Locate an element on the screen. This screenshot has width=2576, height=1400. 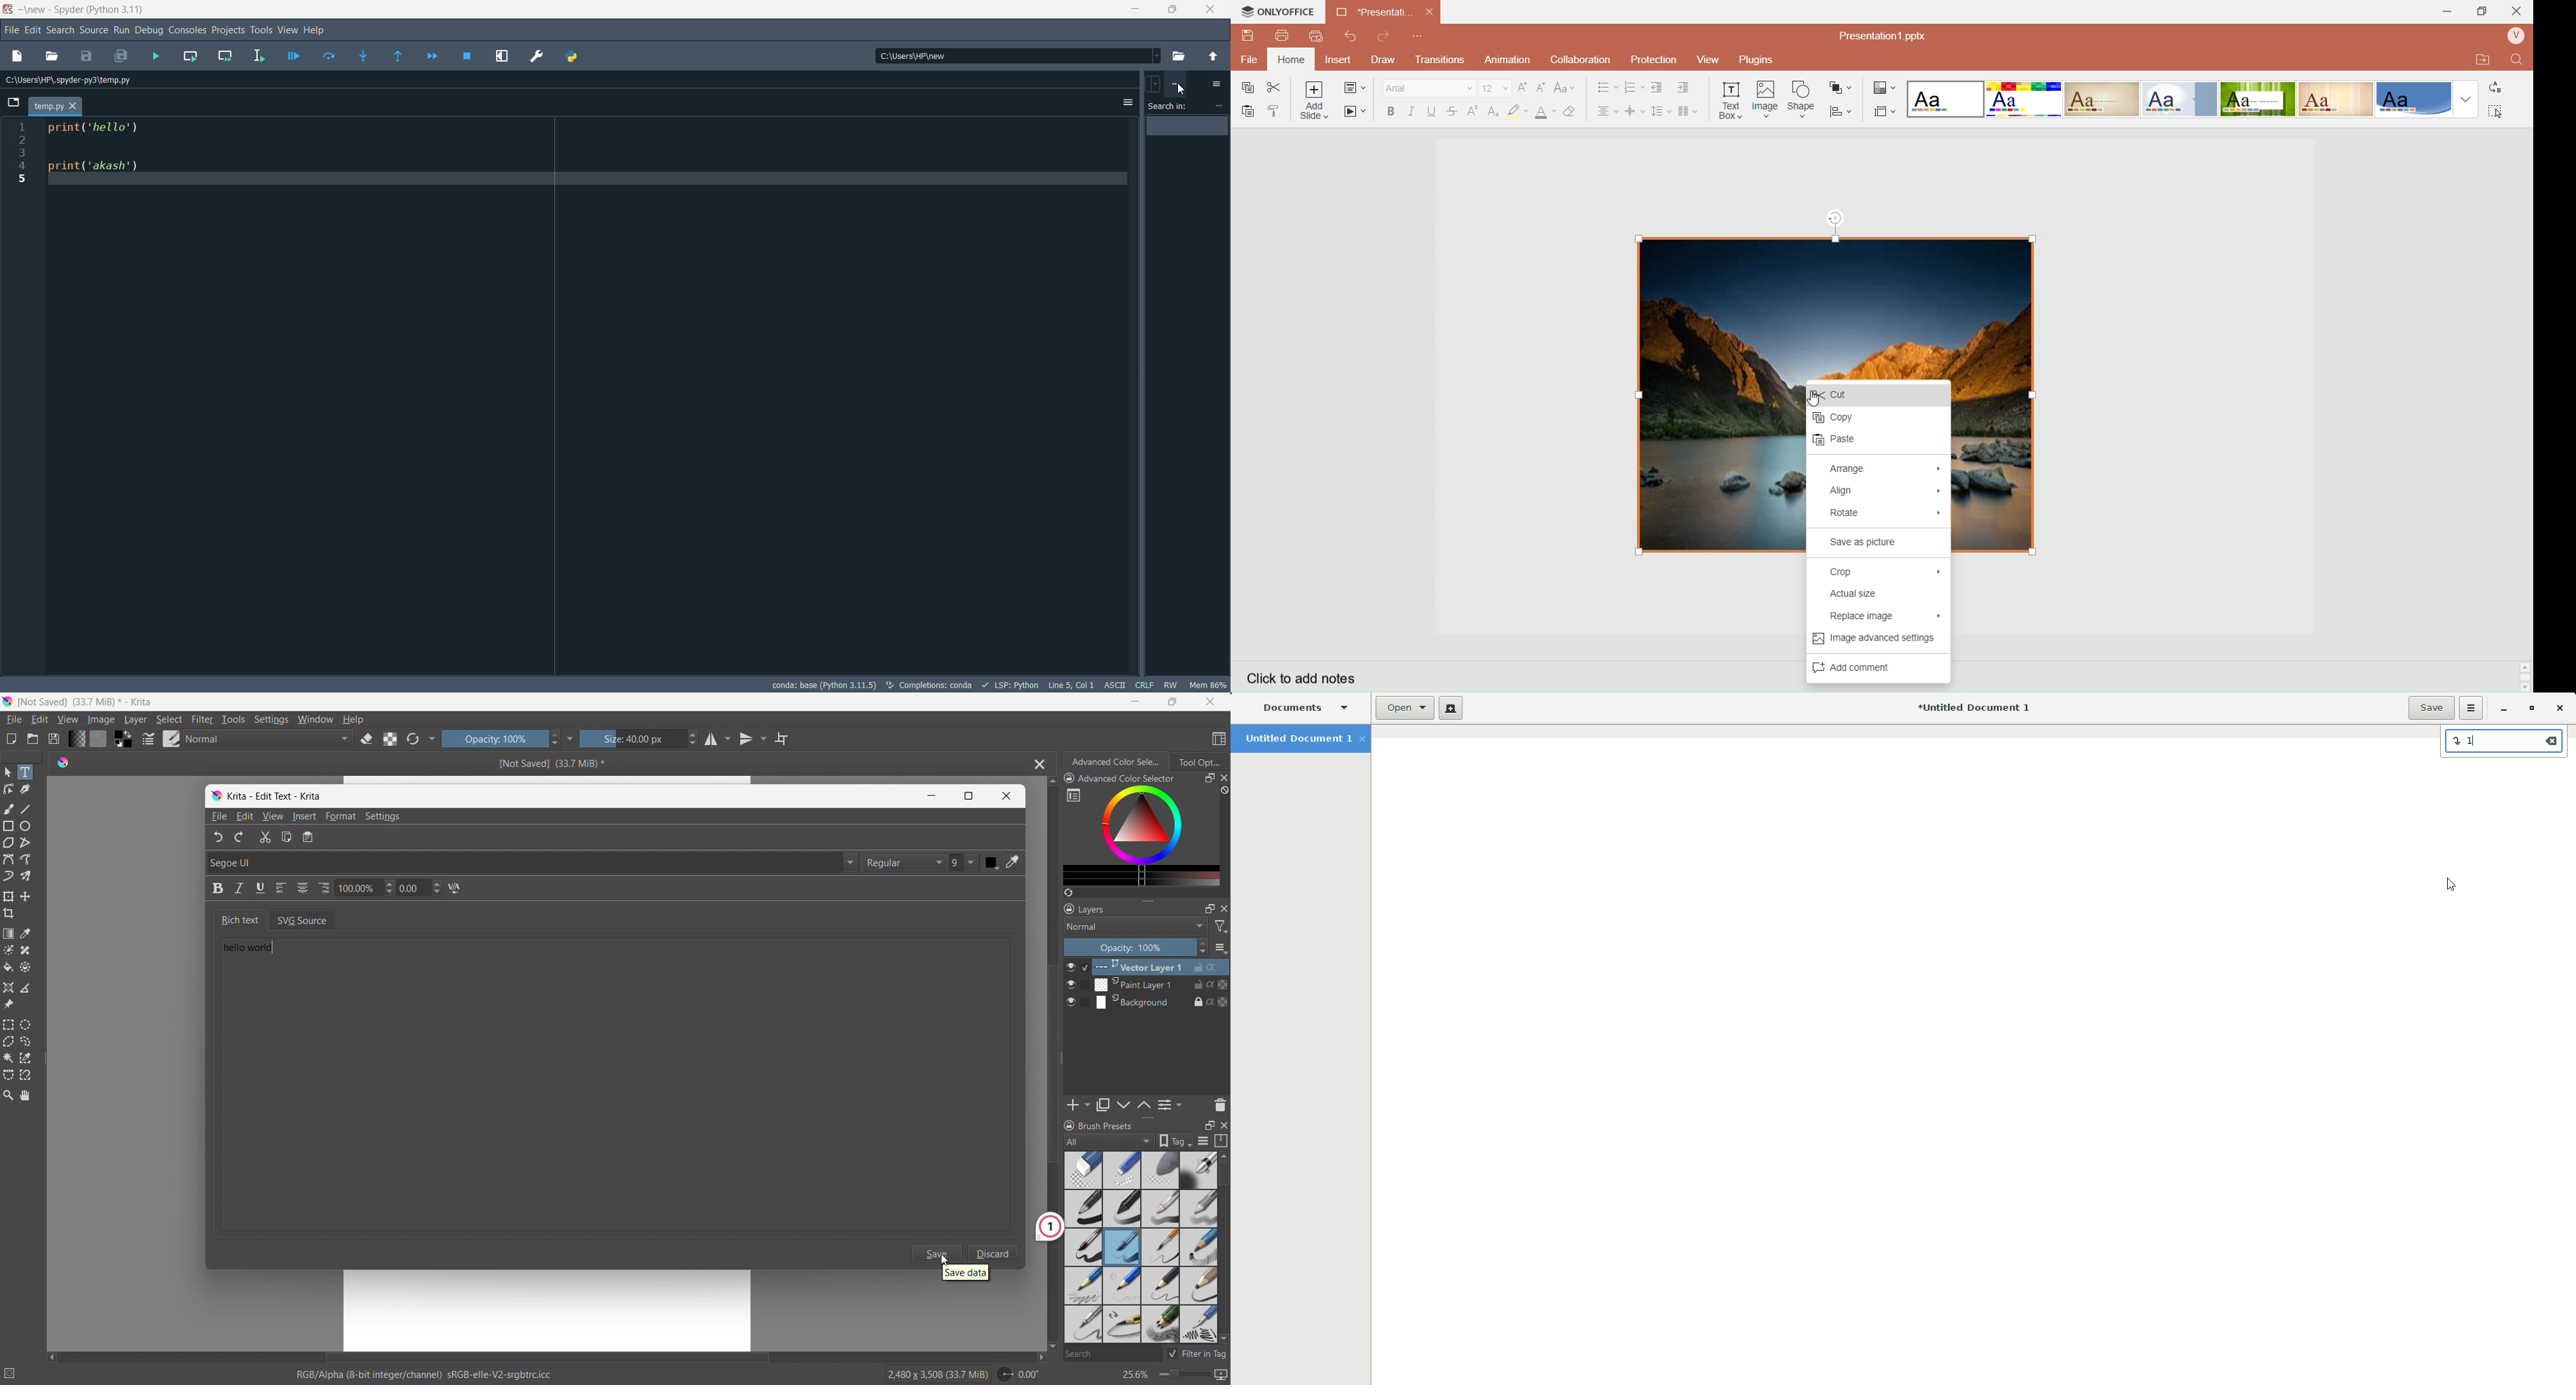
run current cell and go to next one is located at coordinates (226, 56).